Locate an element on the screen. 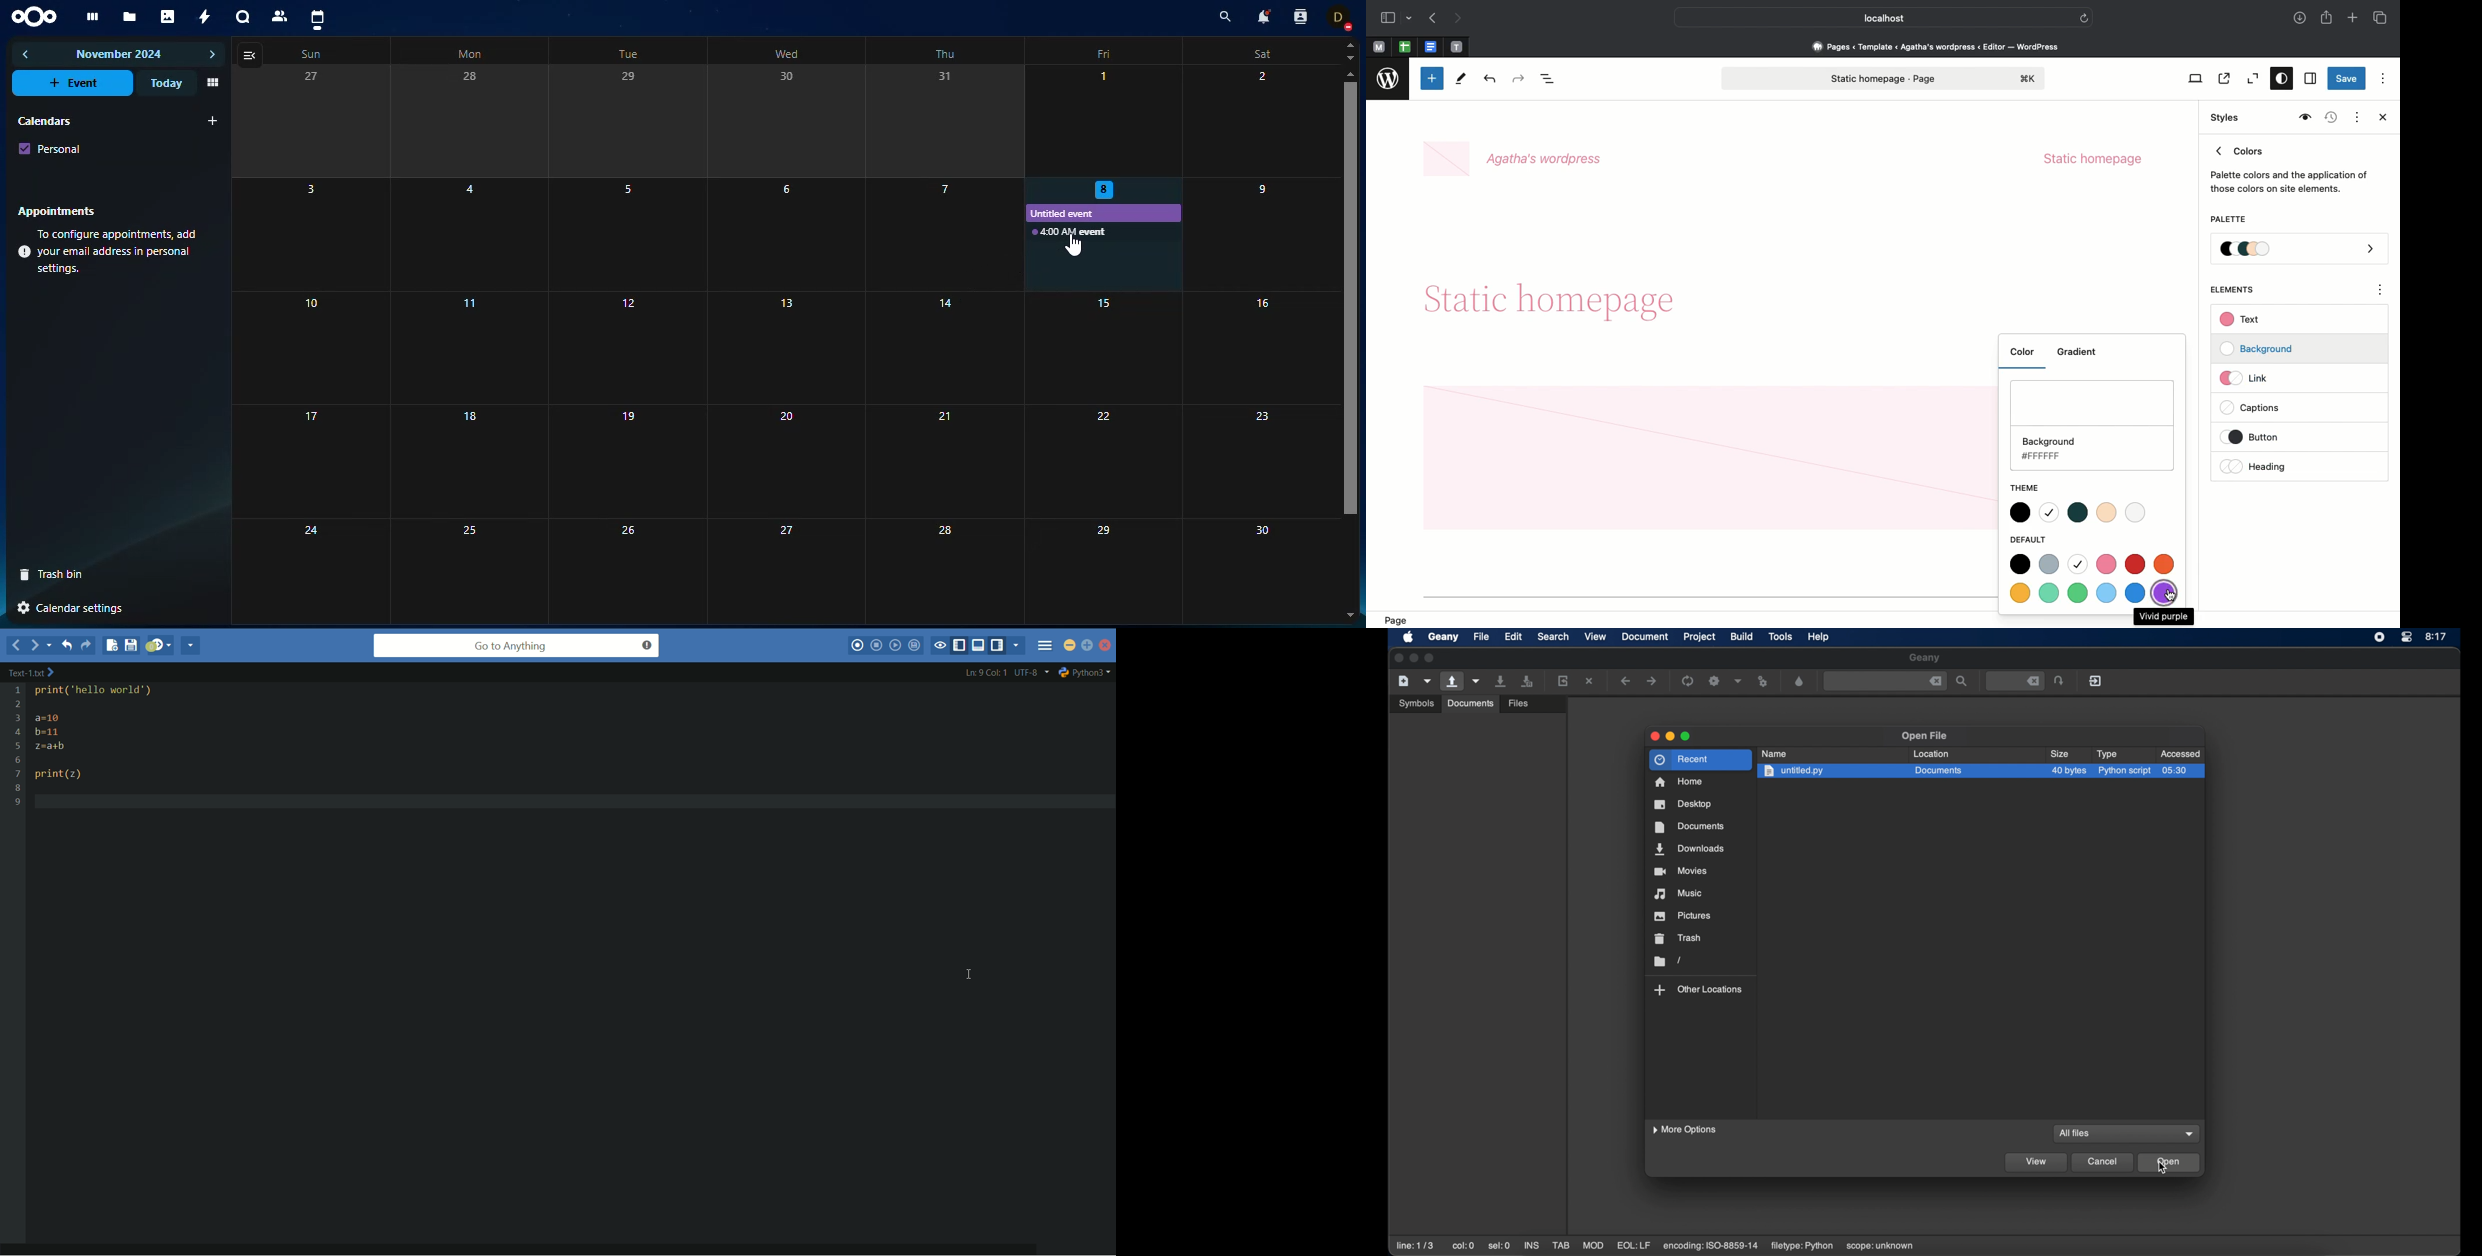  tue is located at coordinates (624, 55).